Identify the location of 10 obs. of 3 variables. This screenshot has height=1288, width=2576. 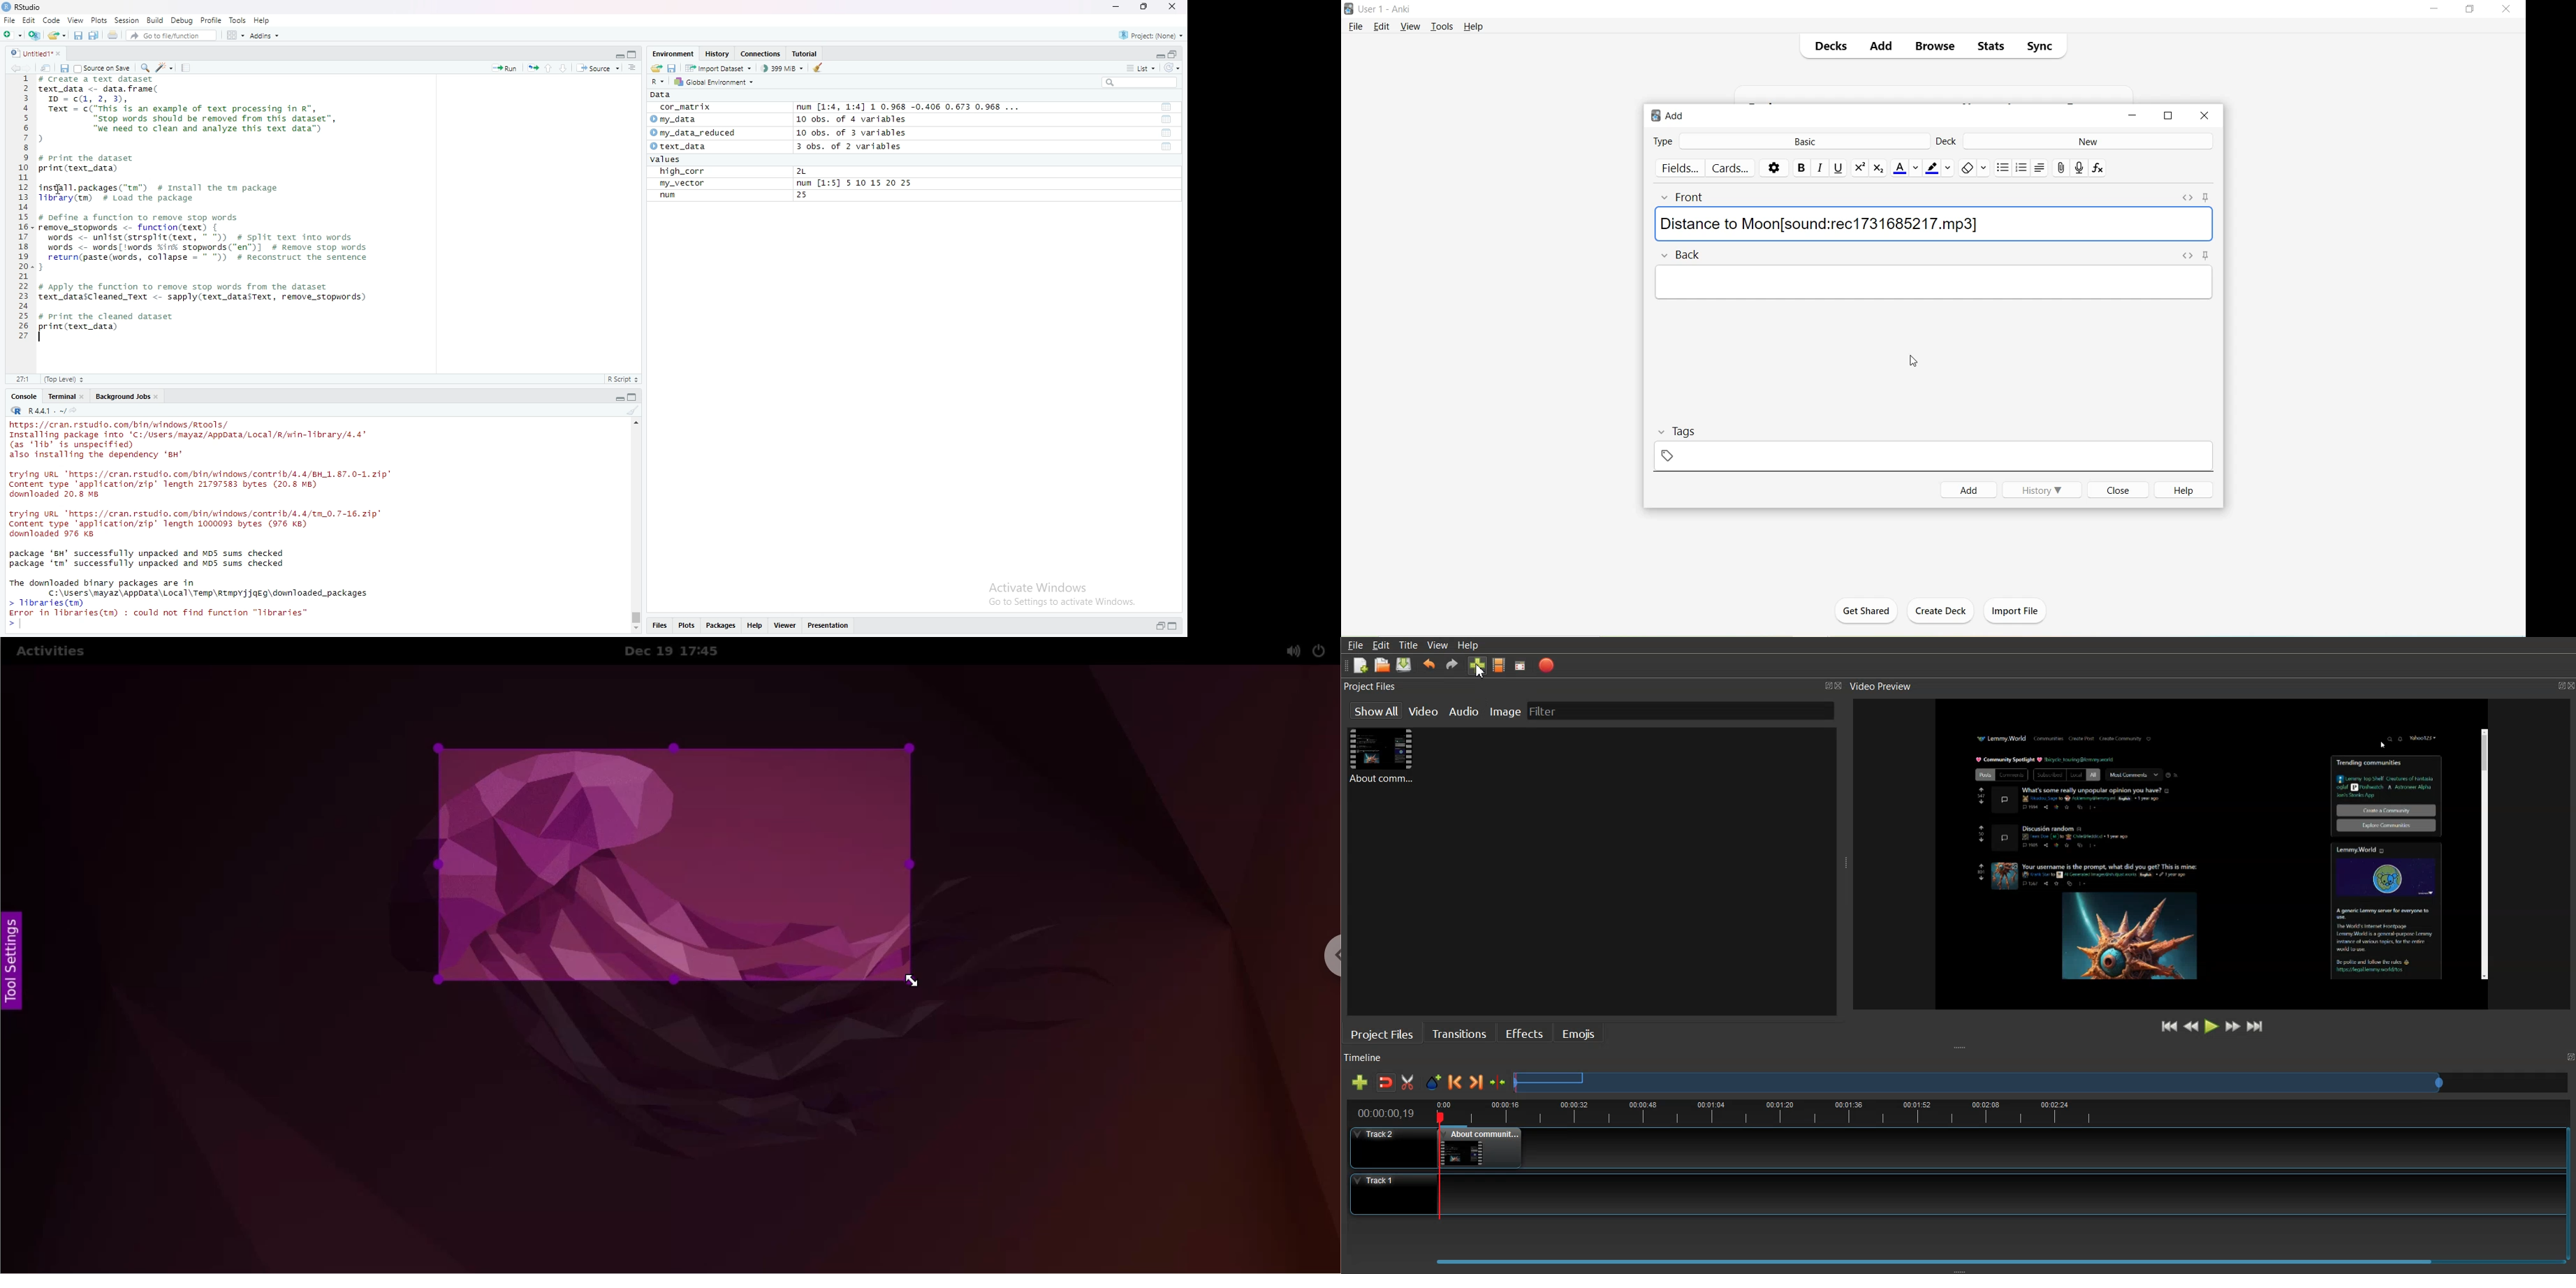
(855, 132).